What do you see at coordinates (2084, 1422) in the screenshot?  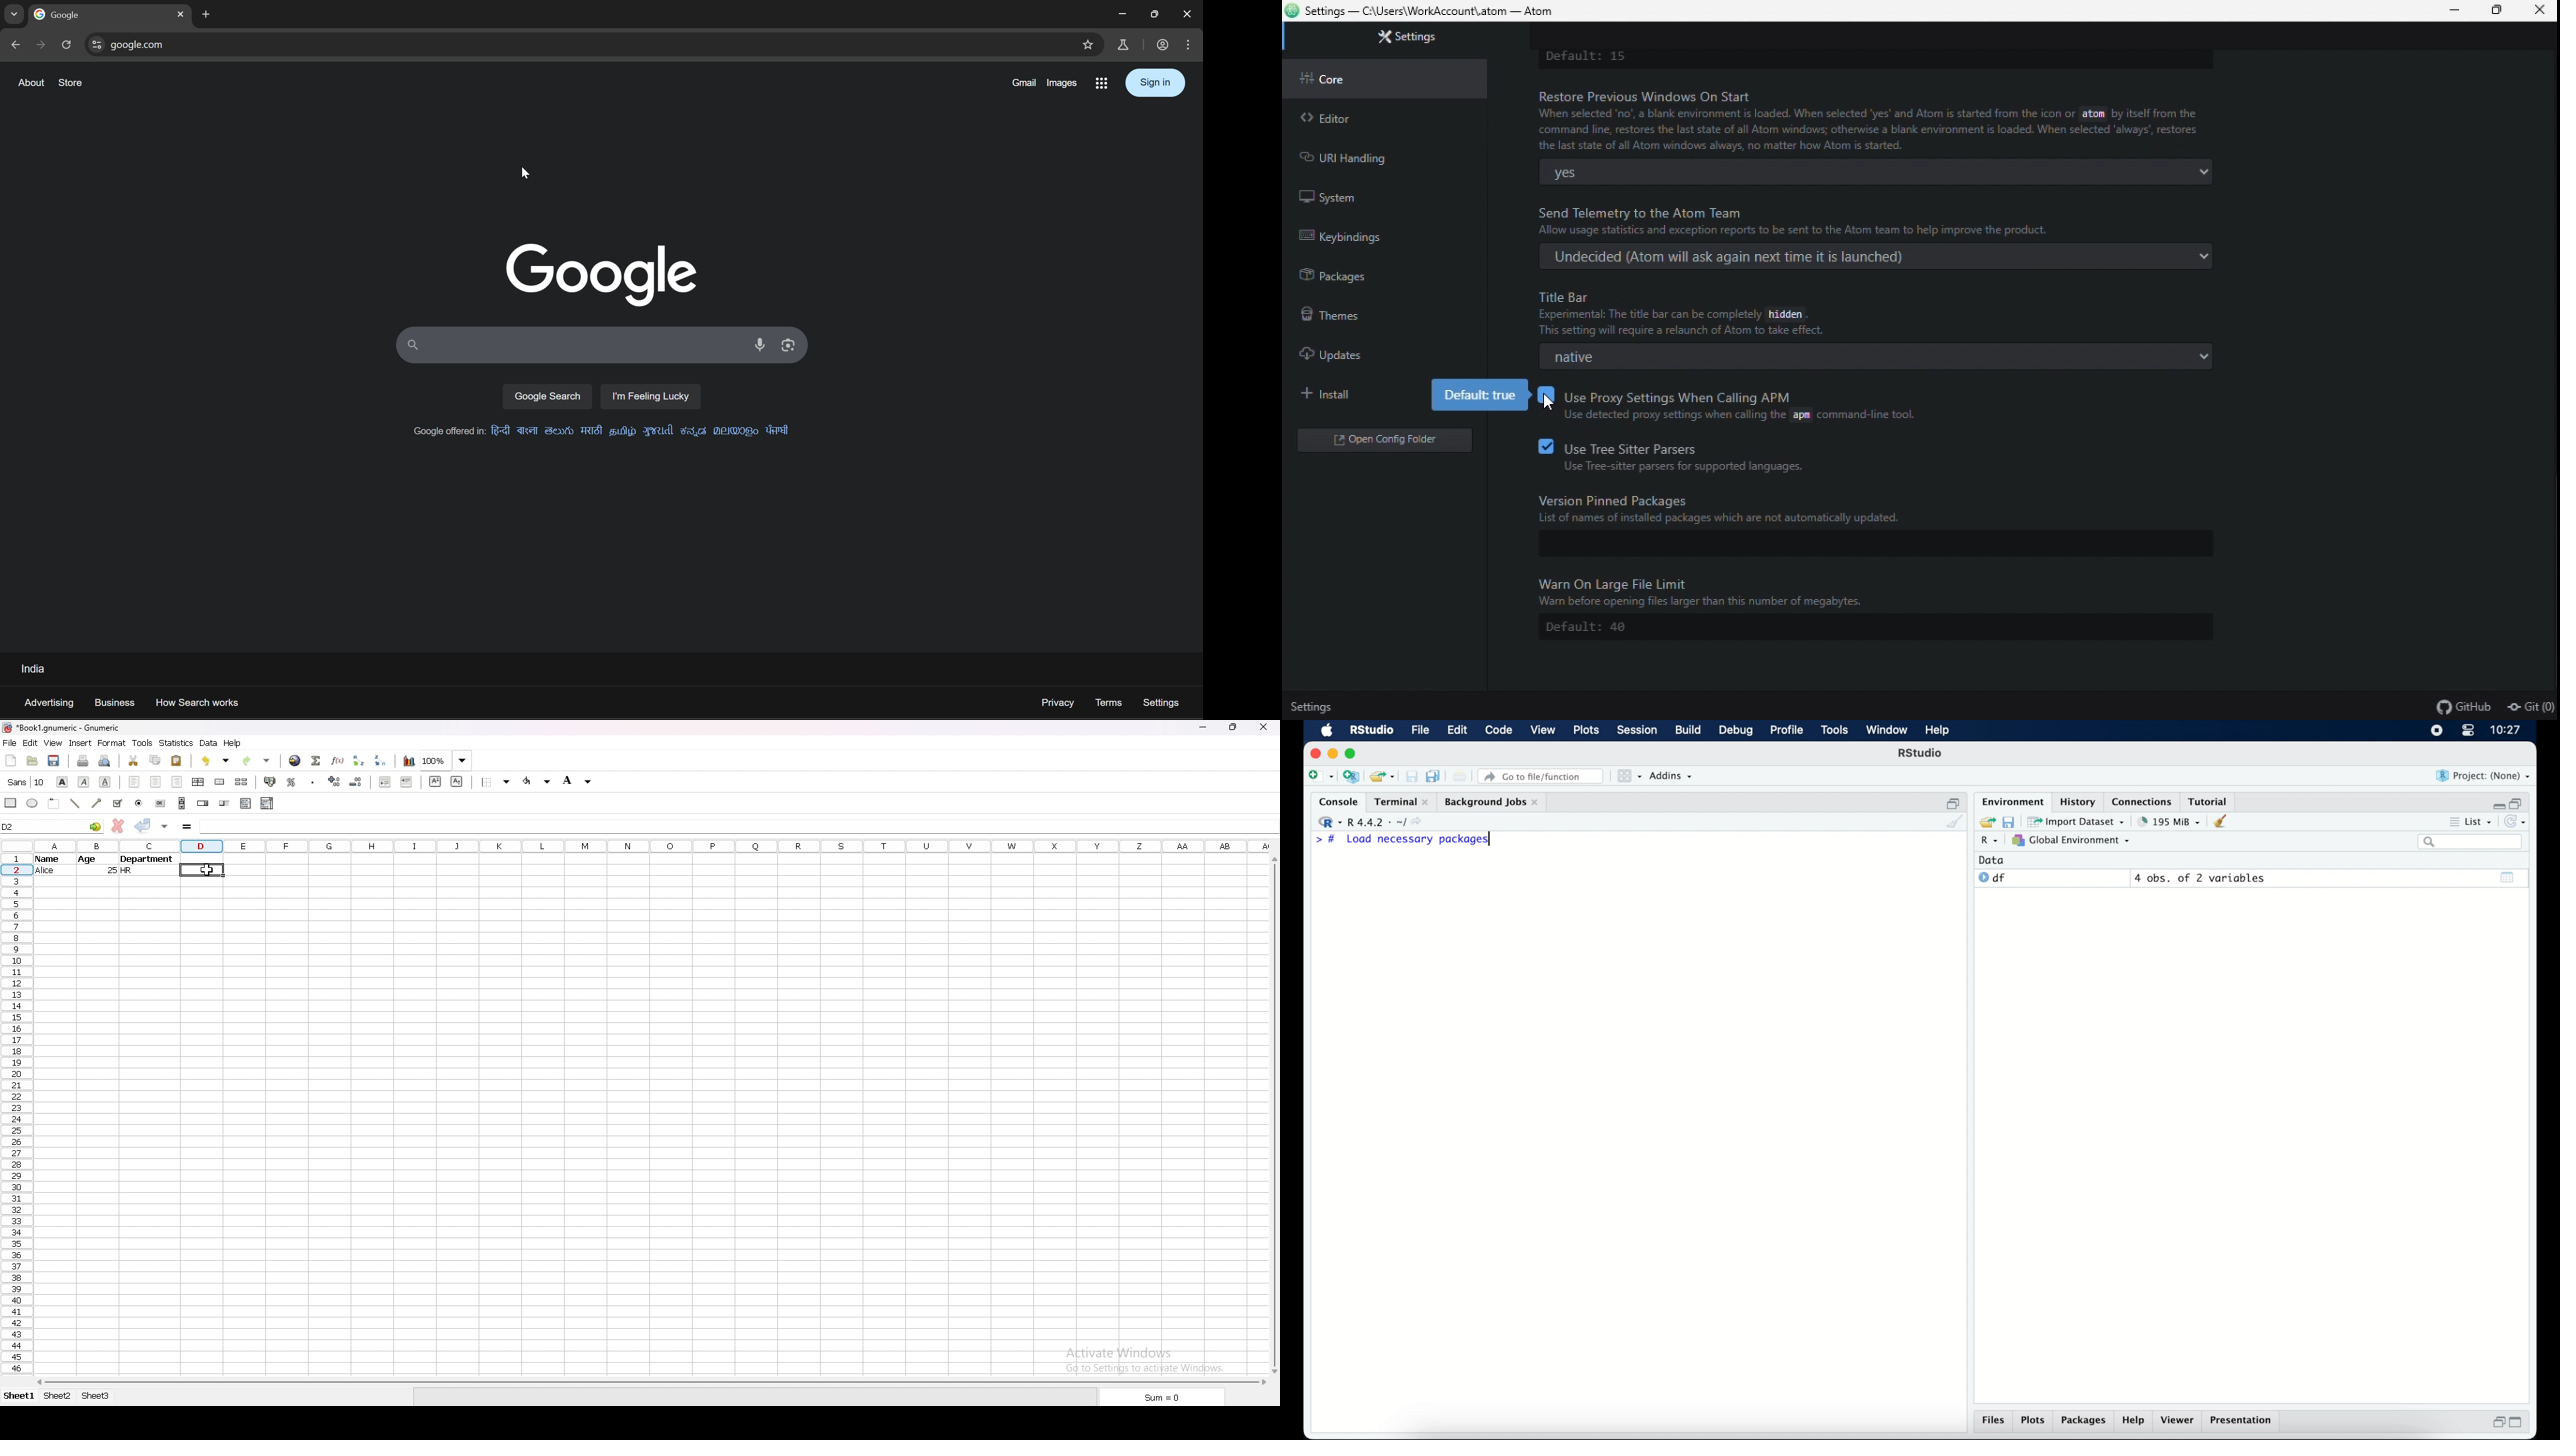 I see `packages` at bounding box center [2084, 1422].